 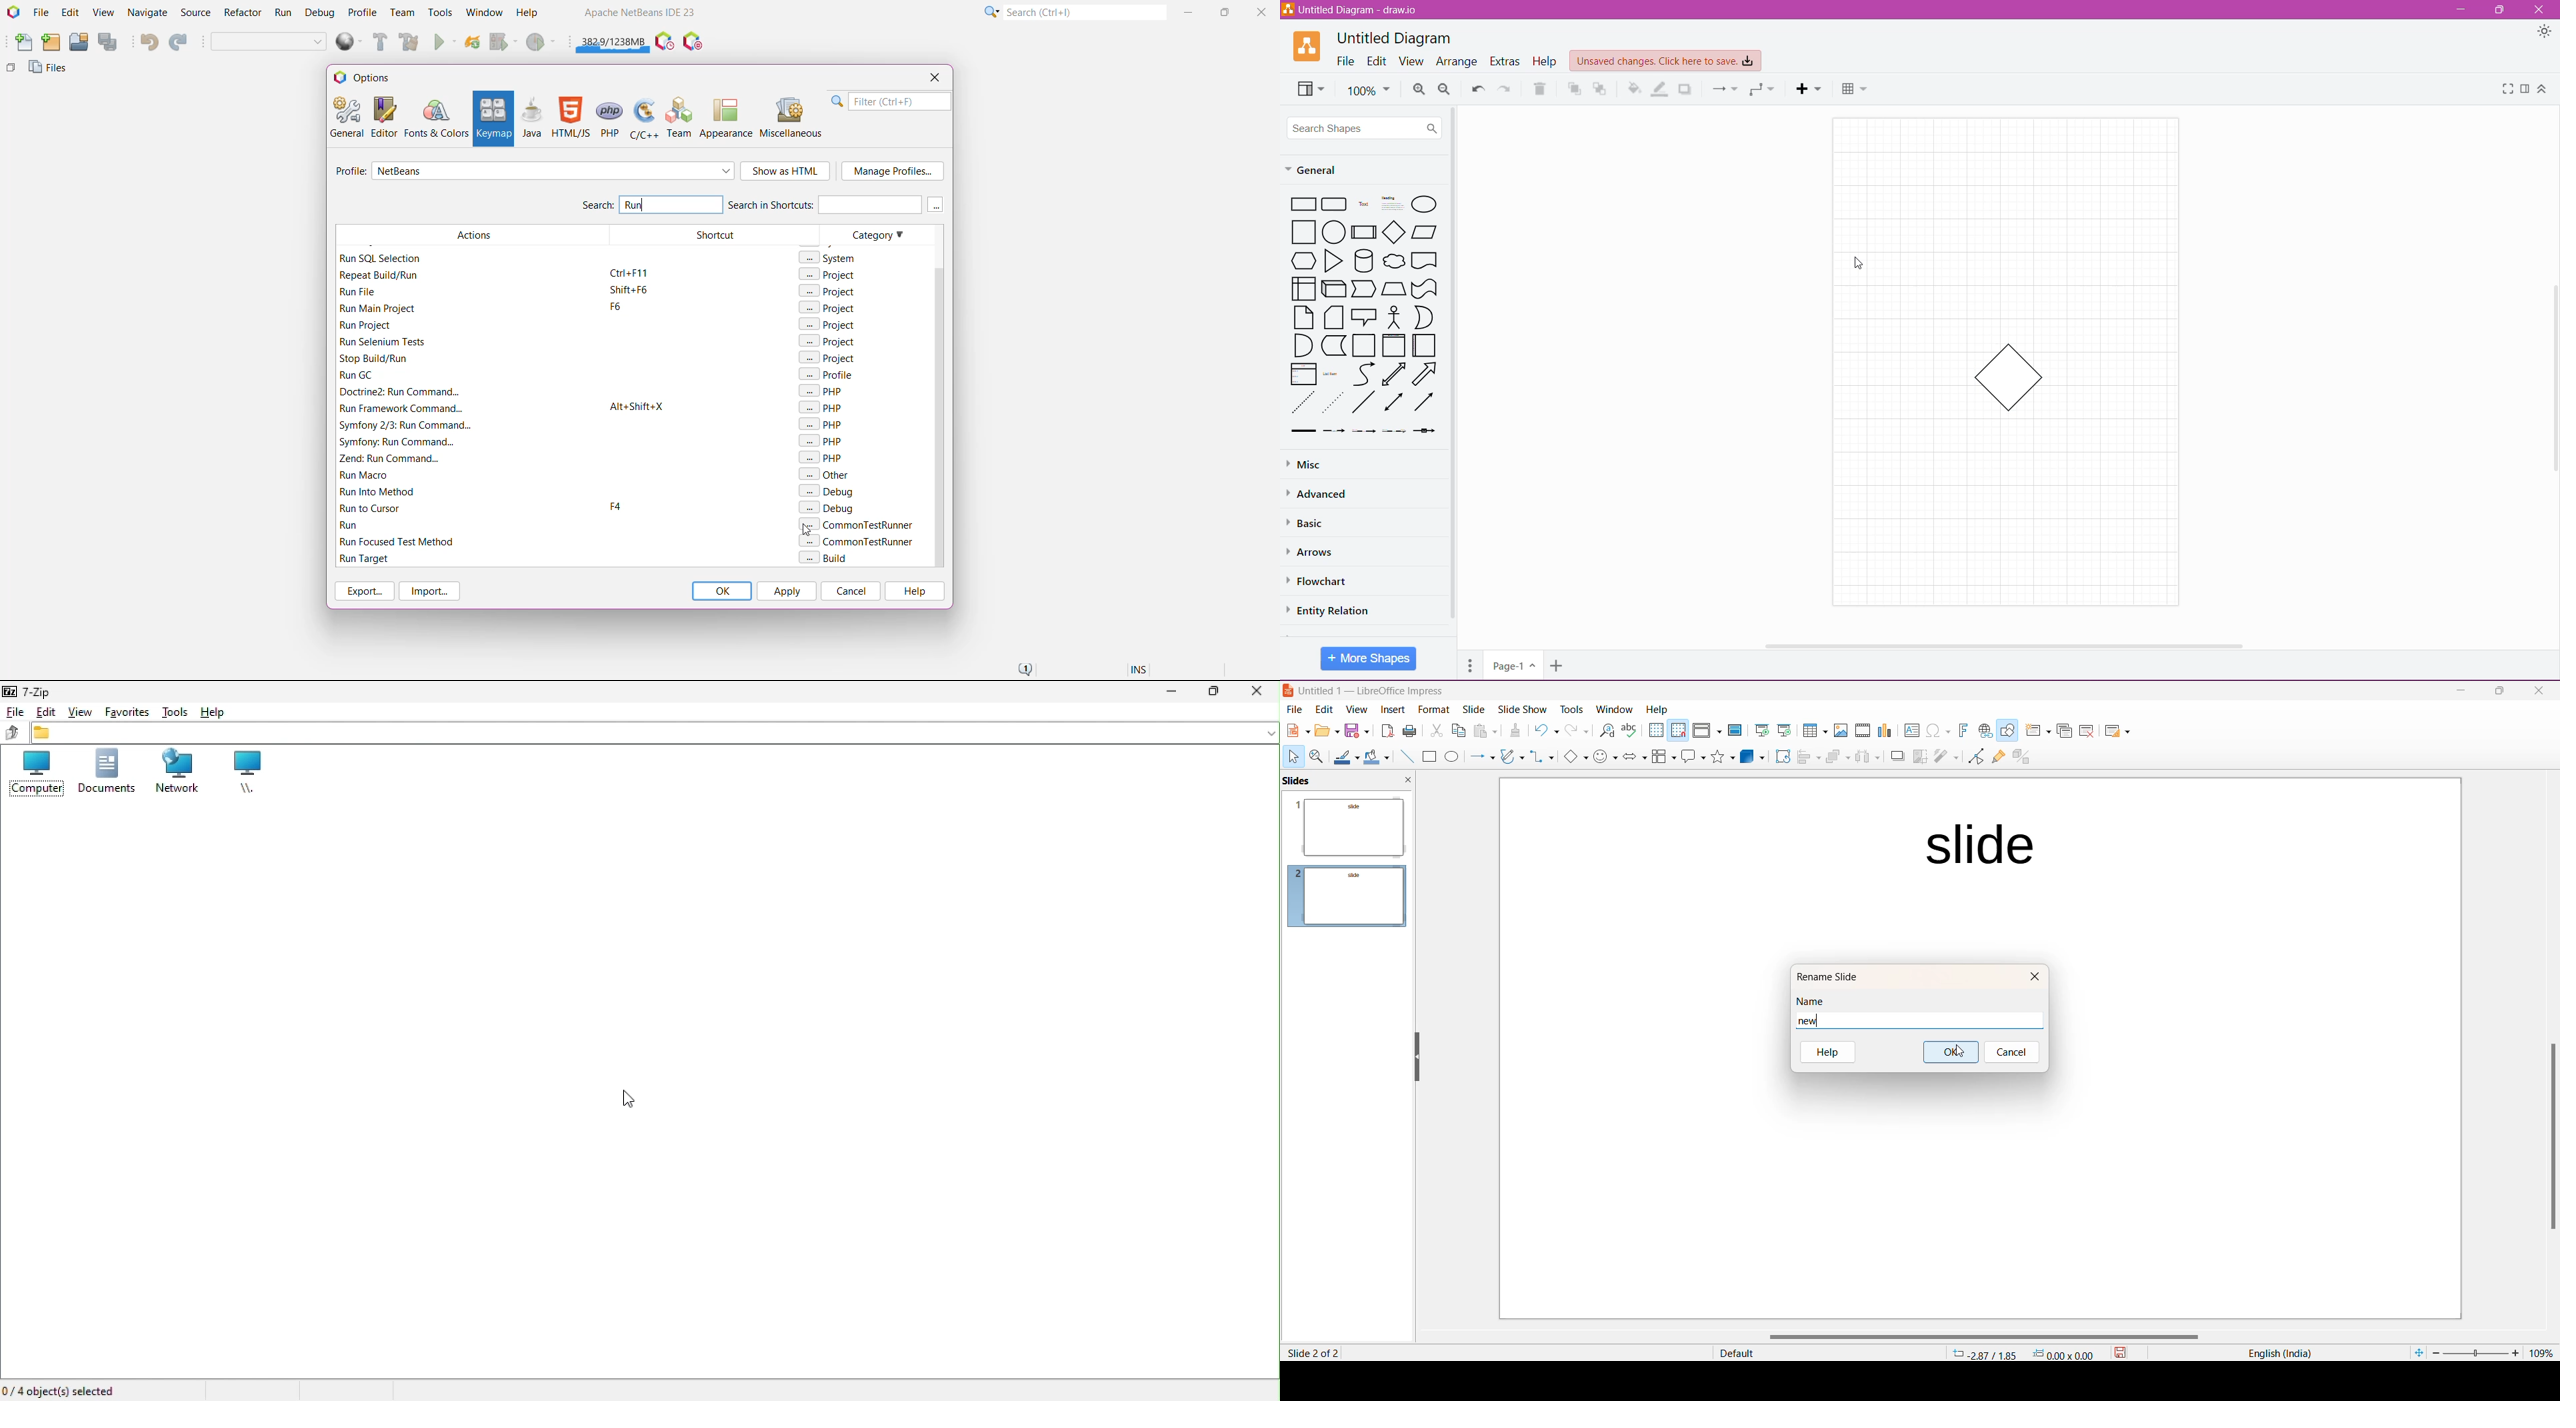 What do you see at coordinates (1336, 611) in the screenshot?
I see `Entity Relation` at bounding box center [1336, 611].